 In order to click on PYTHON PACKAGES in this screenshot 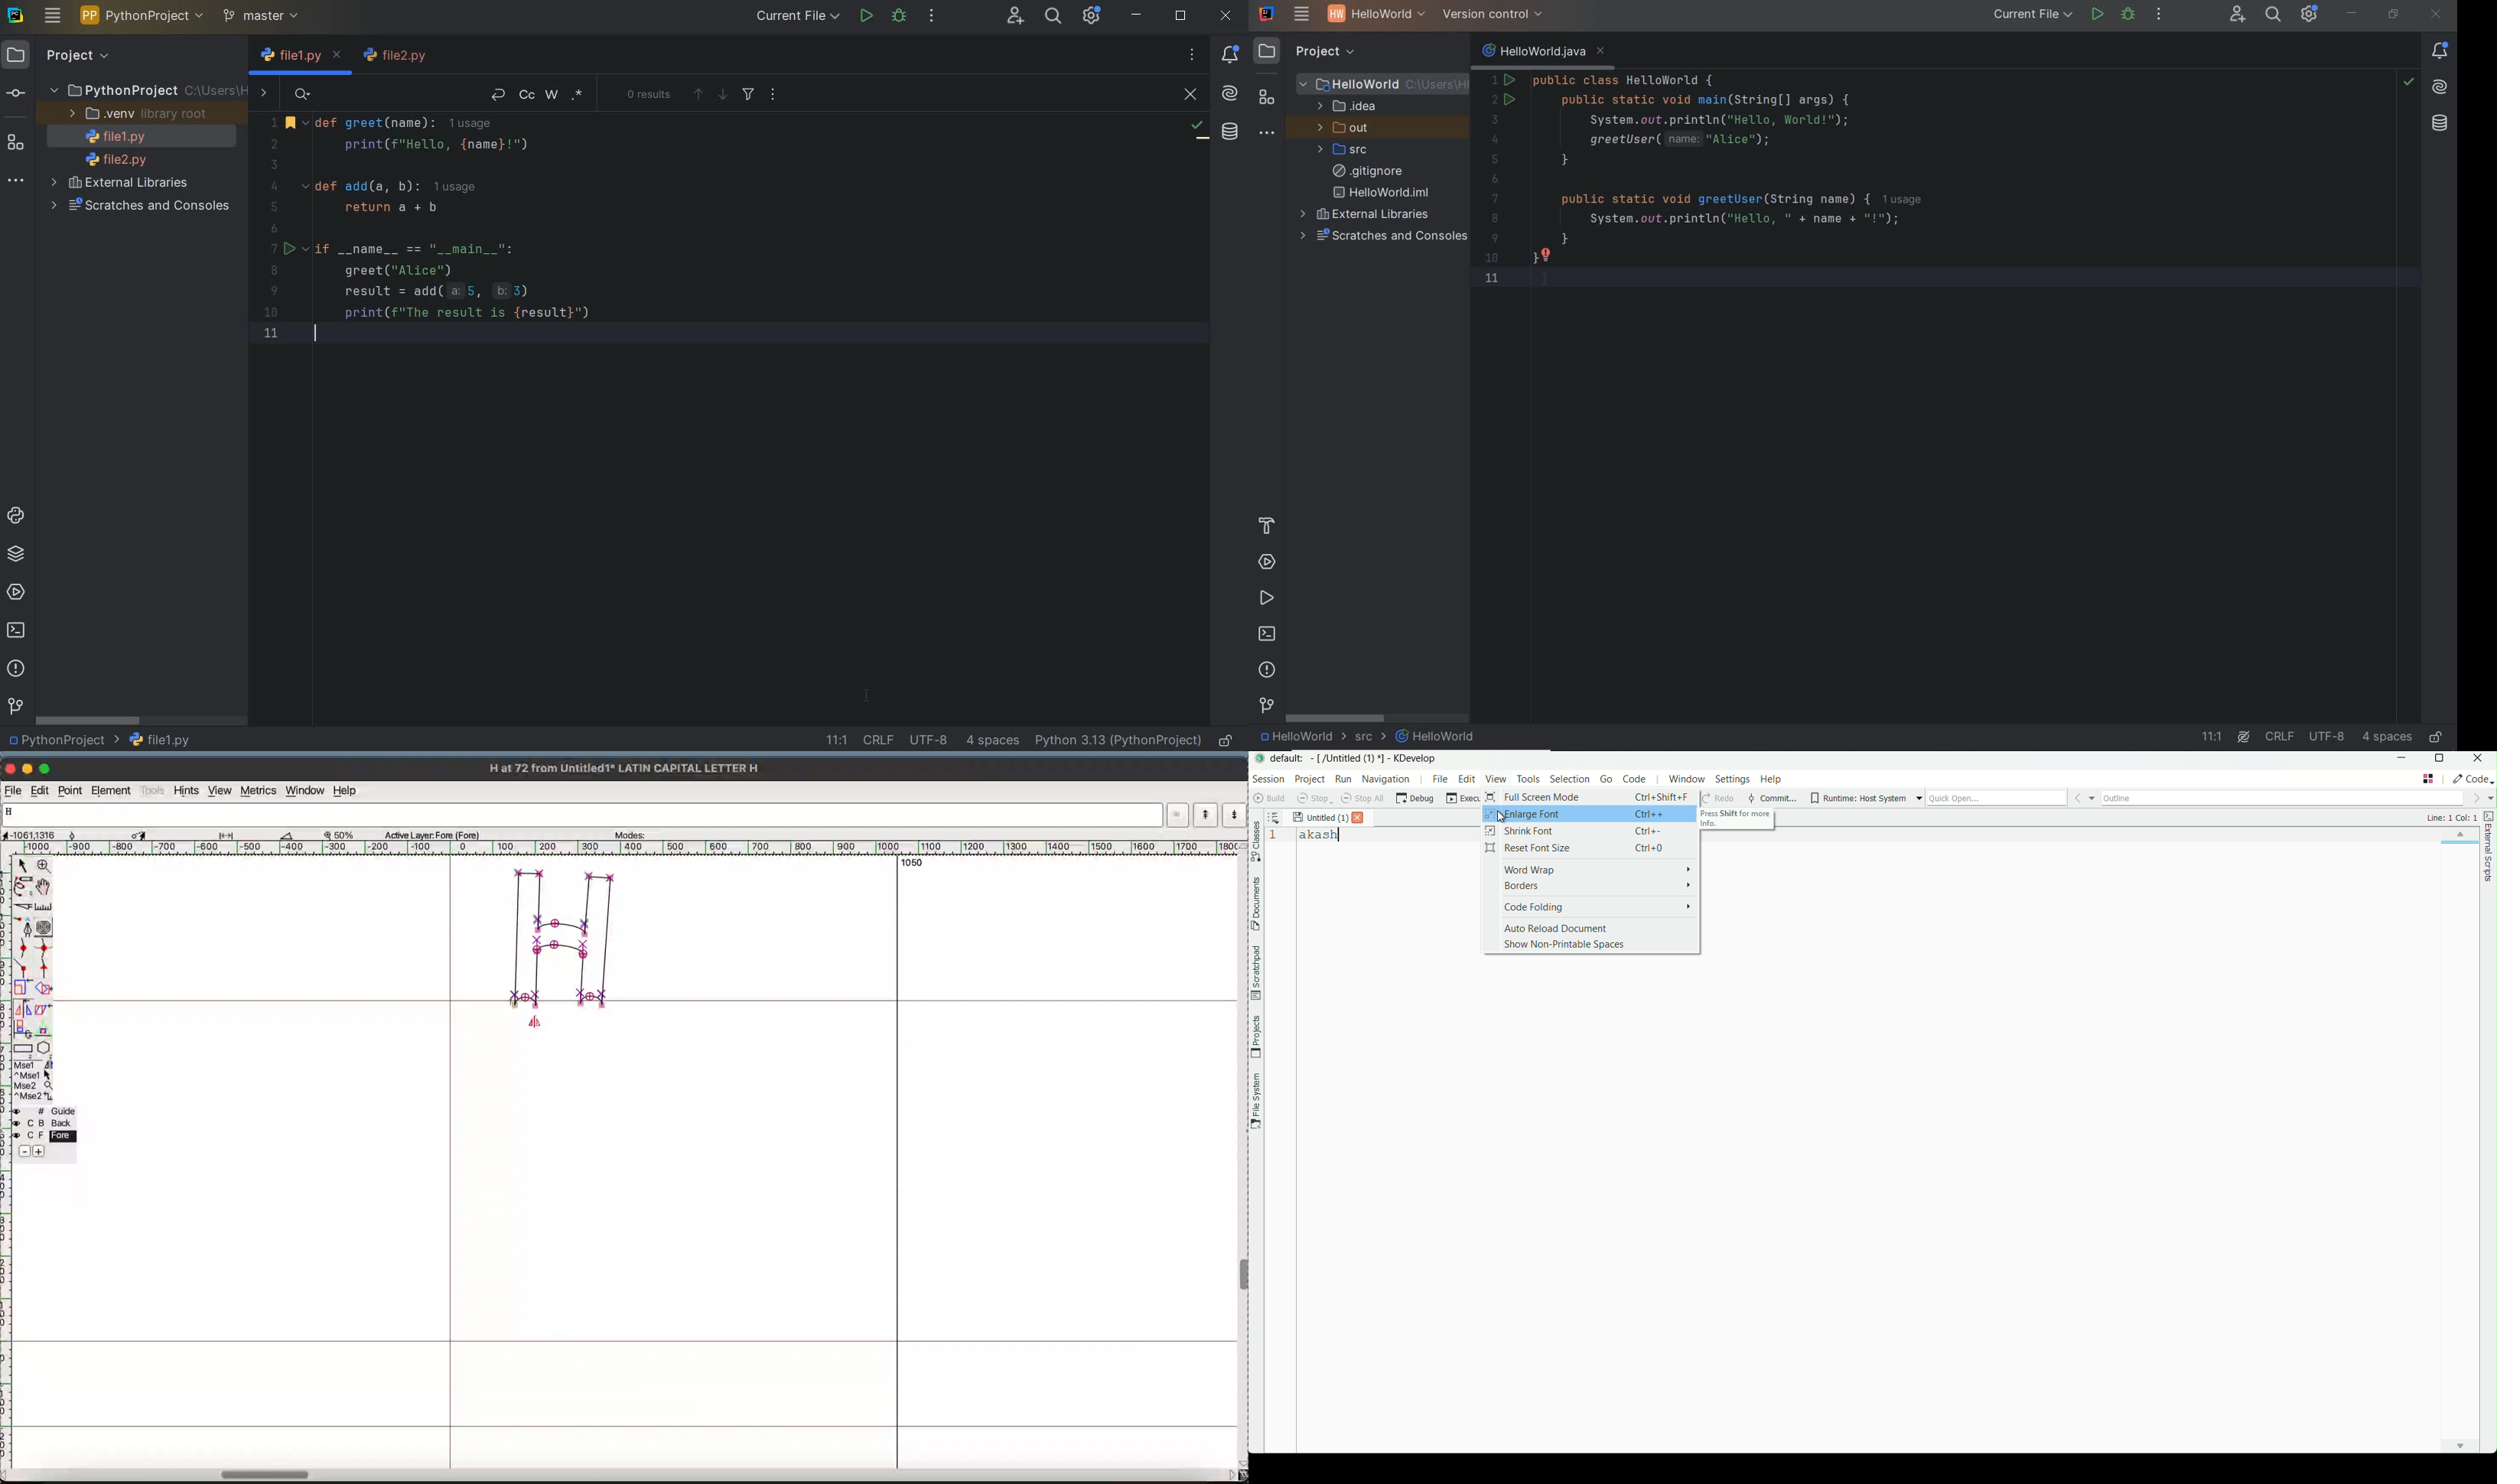, I will do `click(20, 555)`.